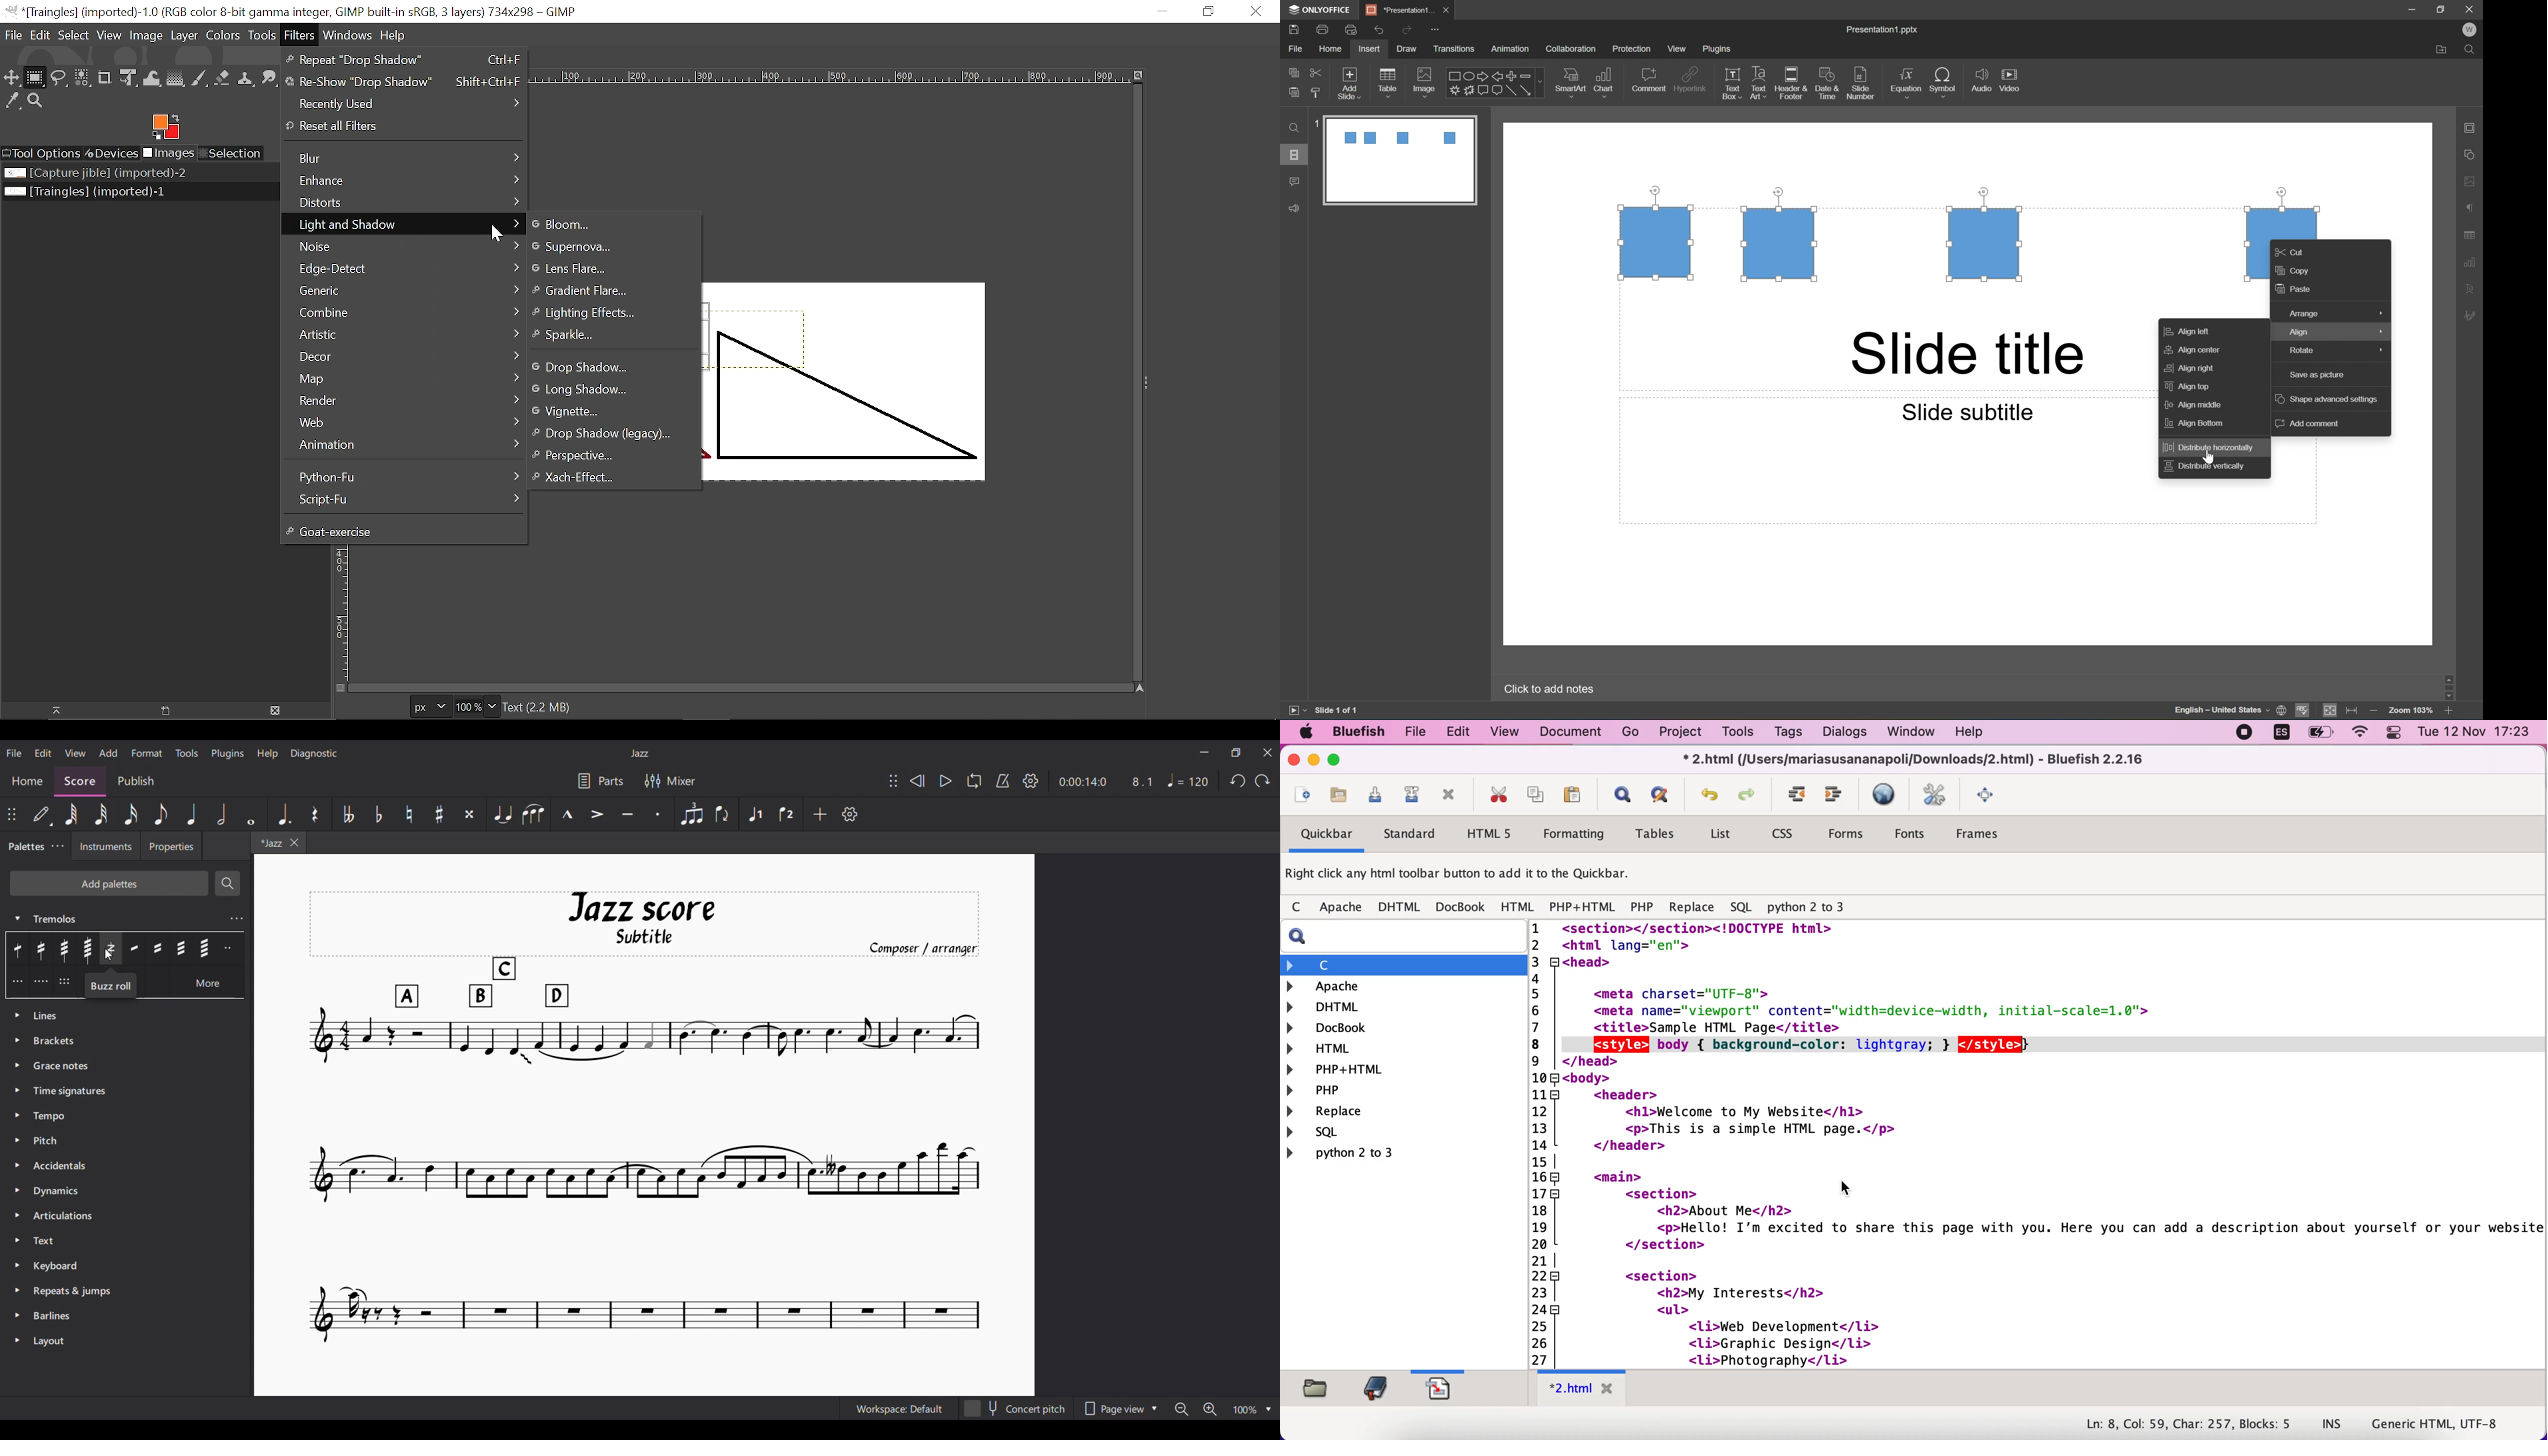  I want to click on zoom out, so click(2374, 712).